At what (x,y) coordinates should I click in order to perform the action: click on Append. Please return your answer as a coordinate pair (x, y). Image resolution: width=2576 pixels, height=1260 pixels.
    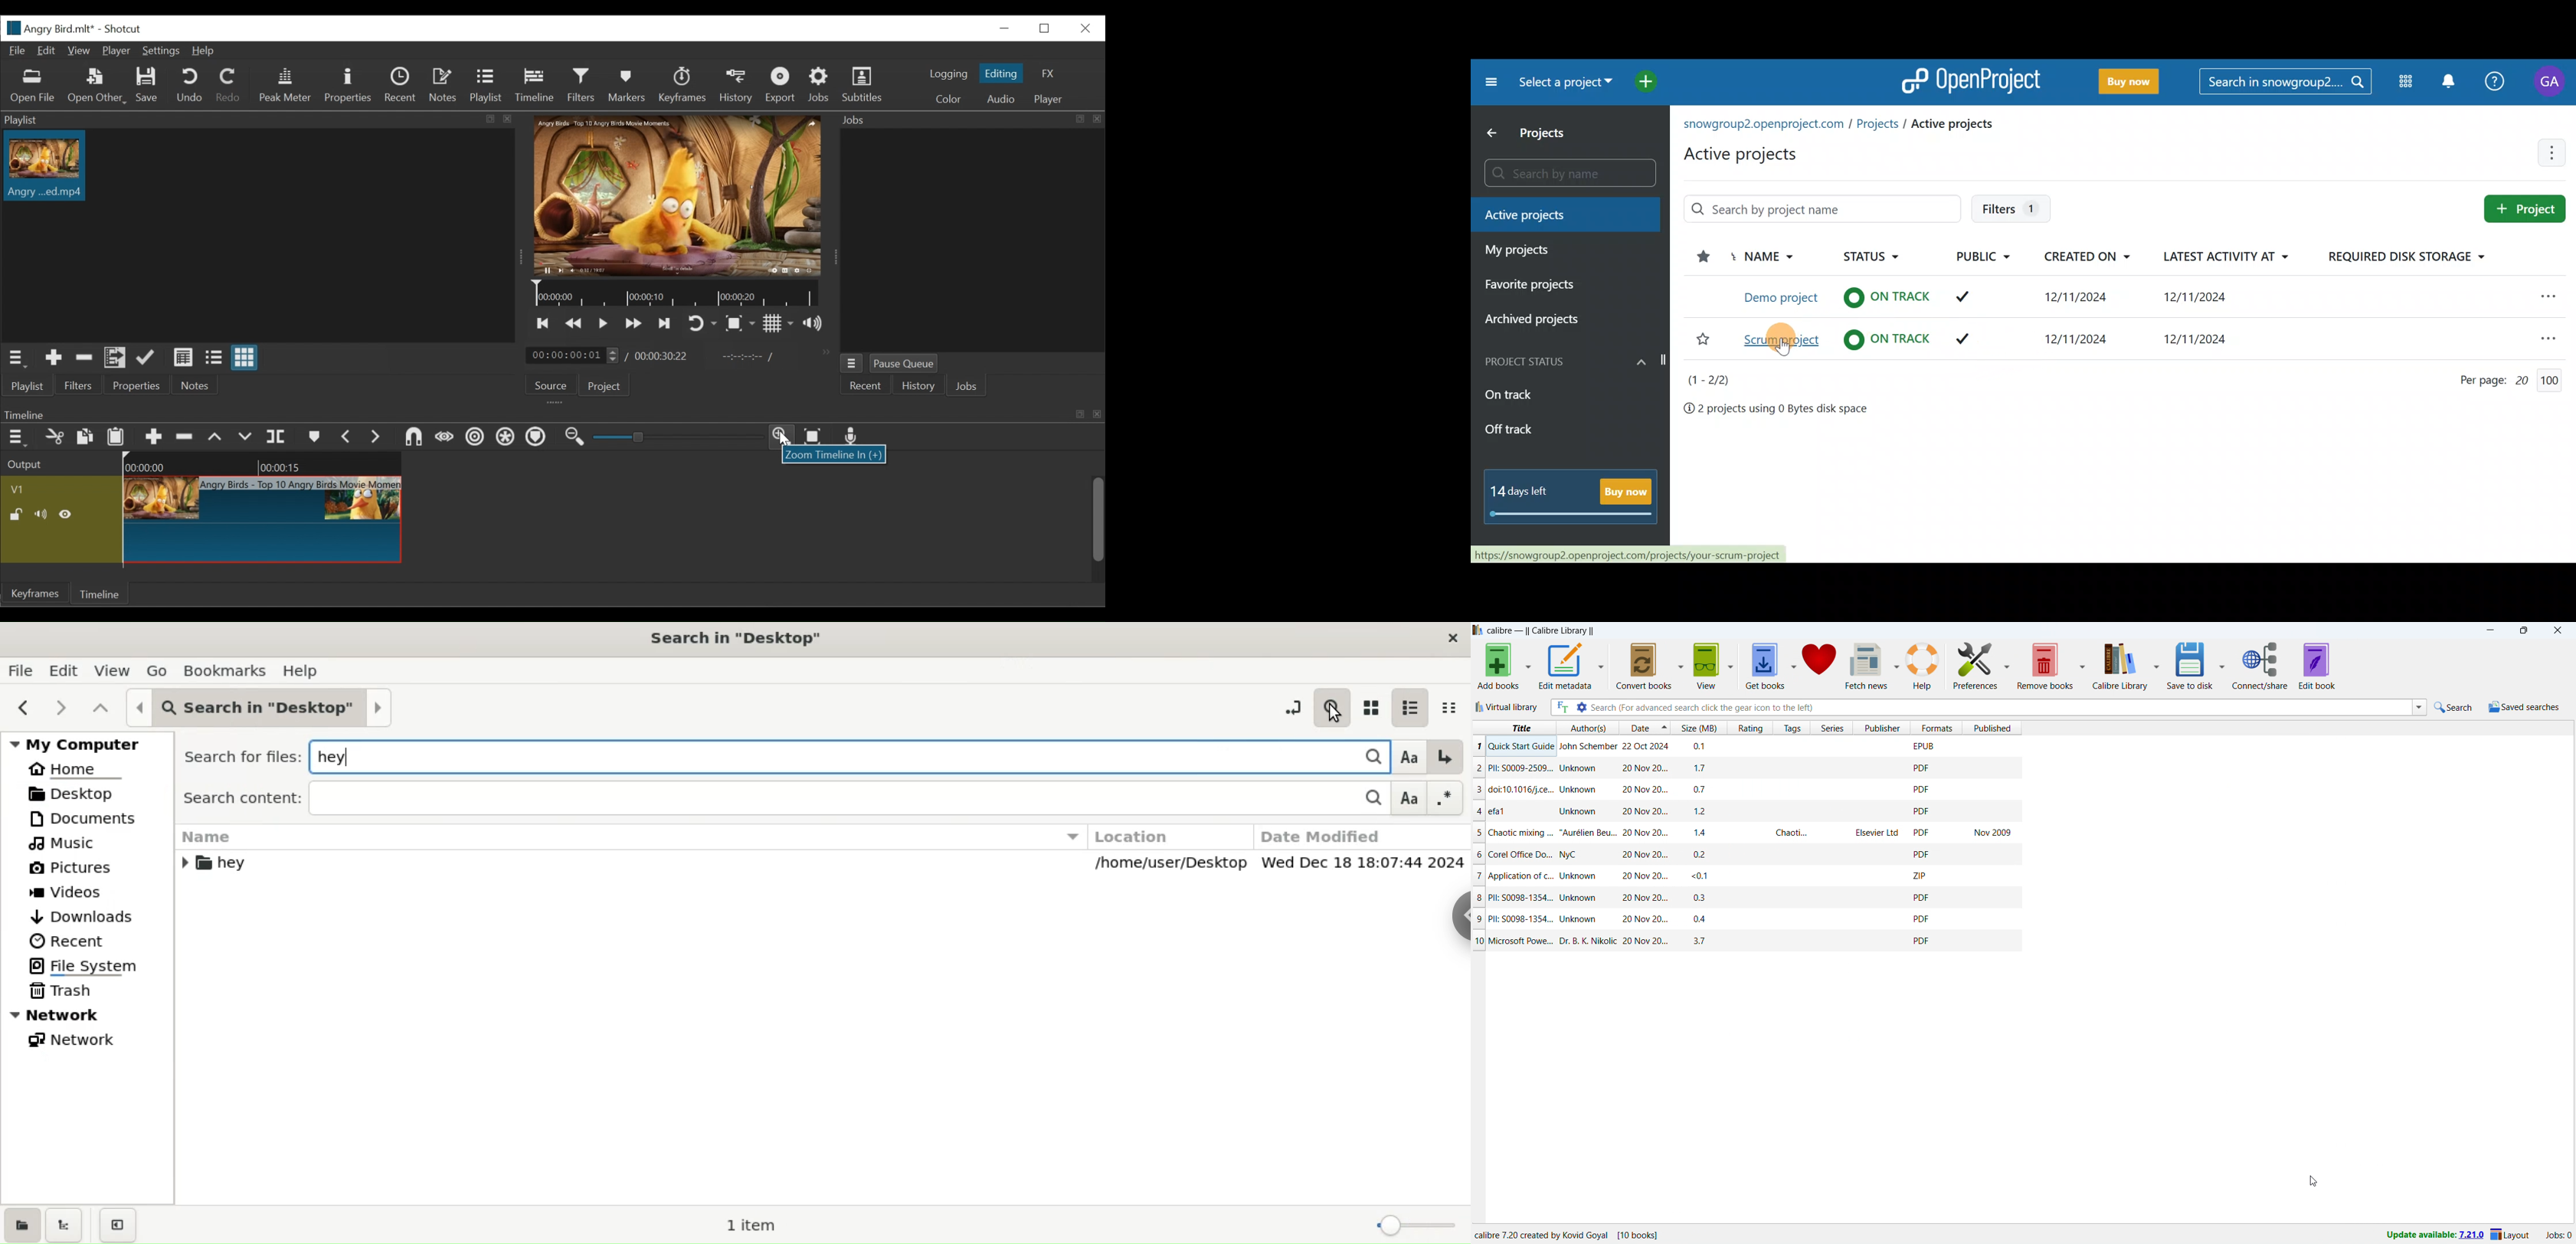
    Looking at the image, I should click on (153, 436).